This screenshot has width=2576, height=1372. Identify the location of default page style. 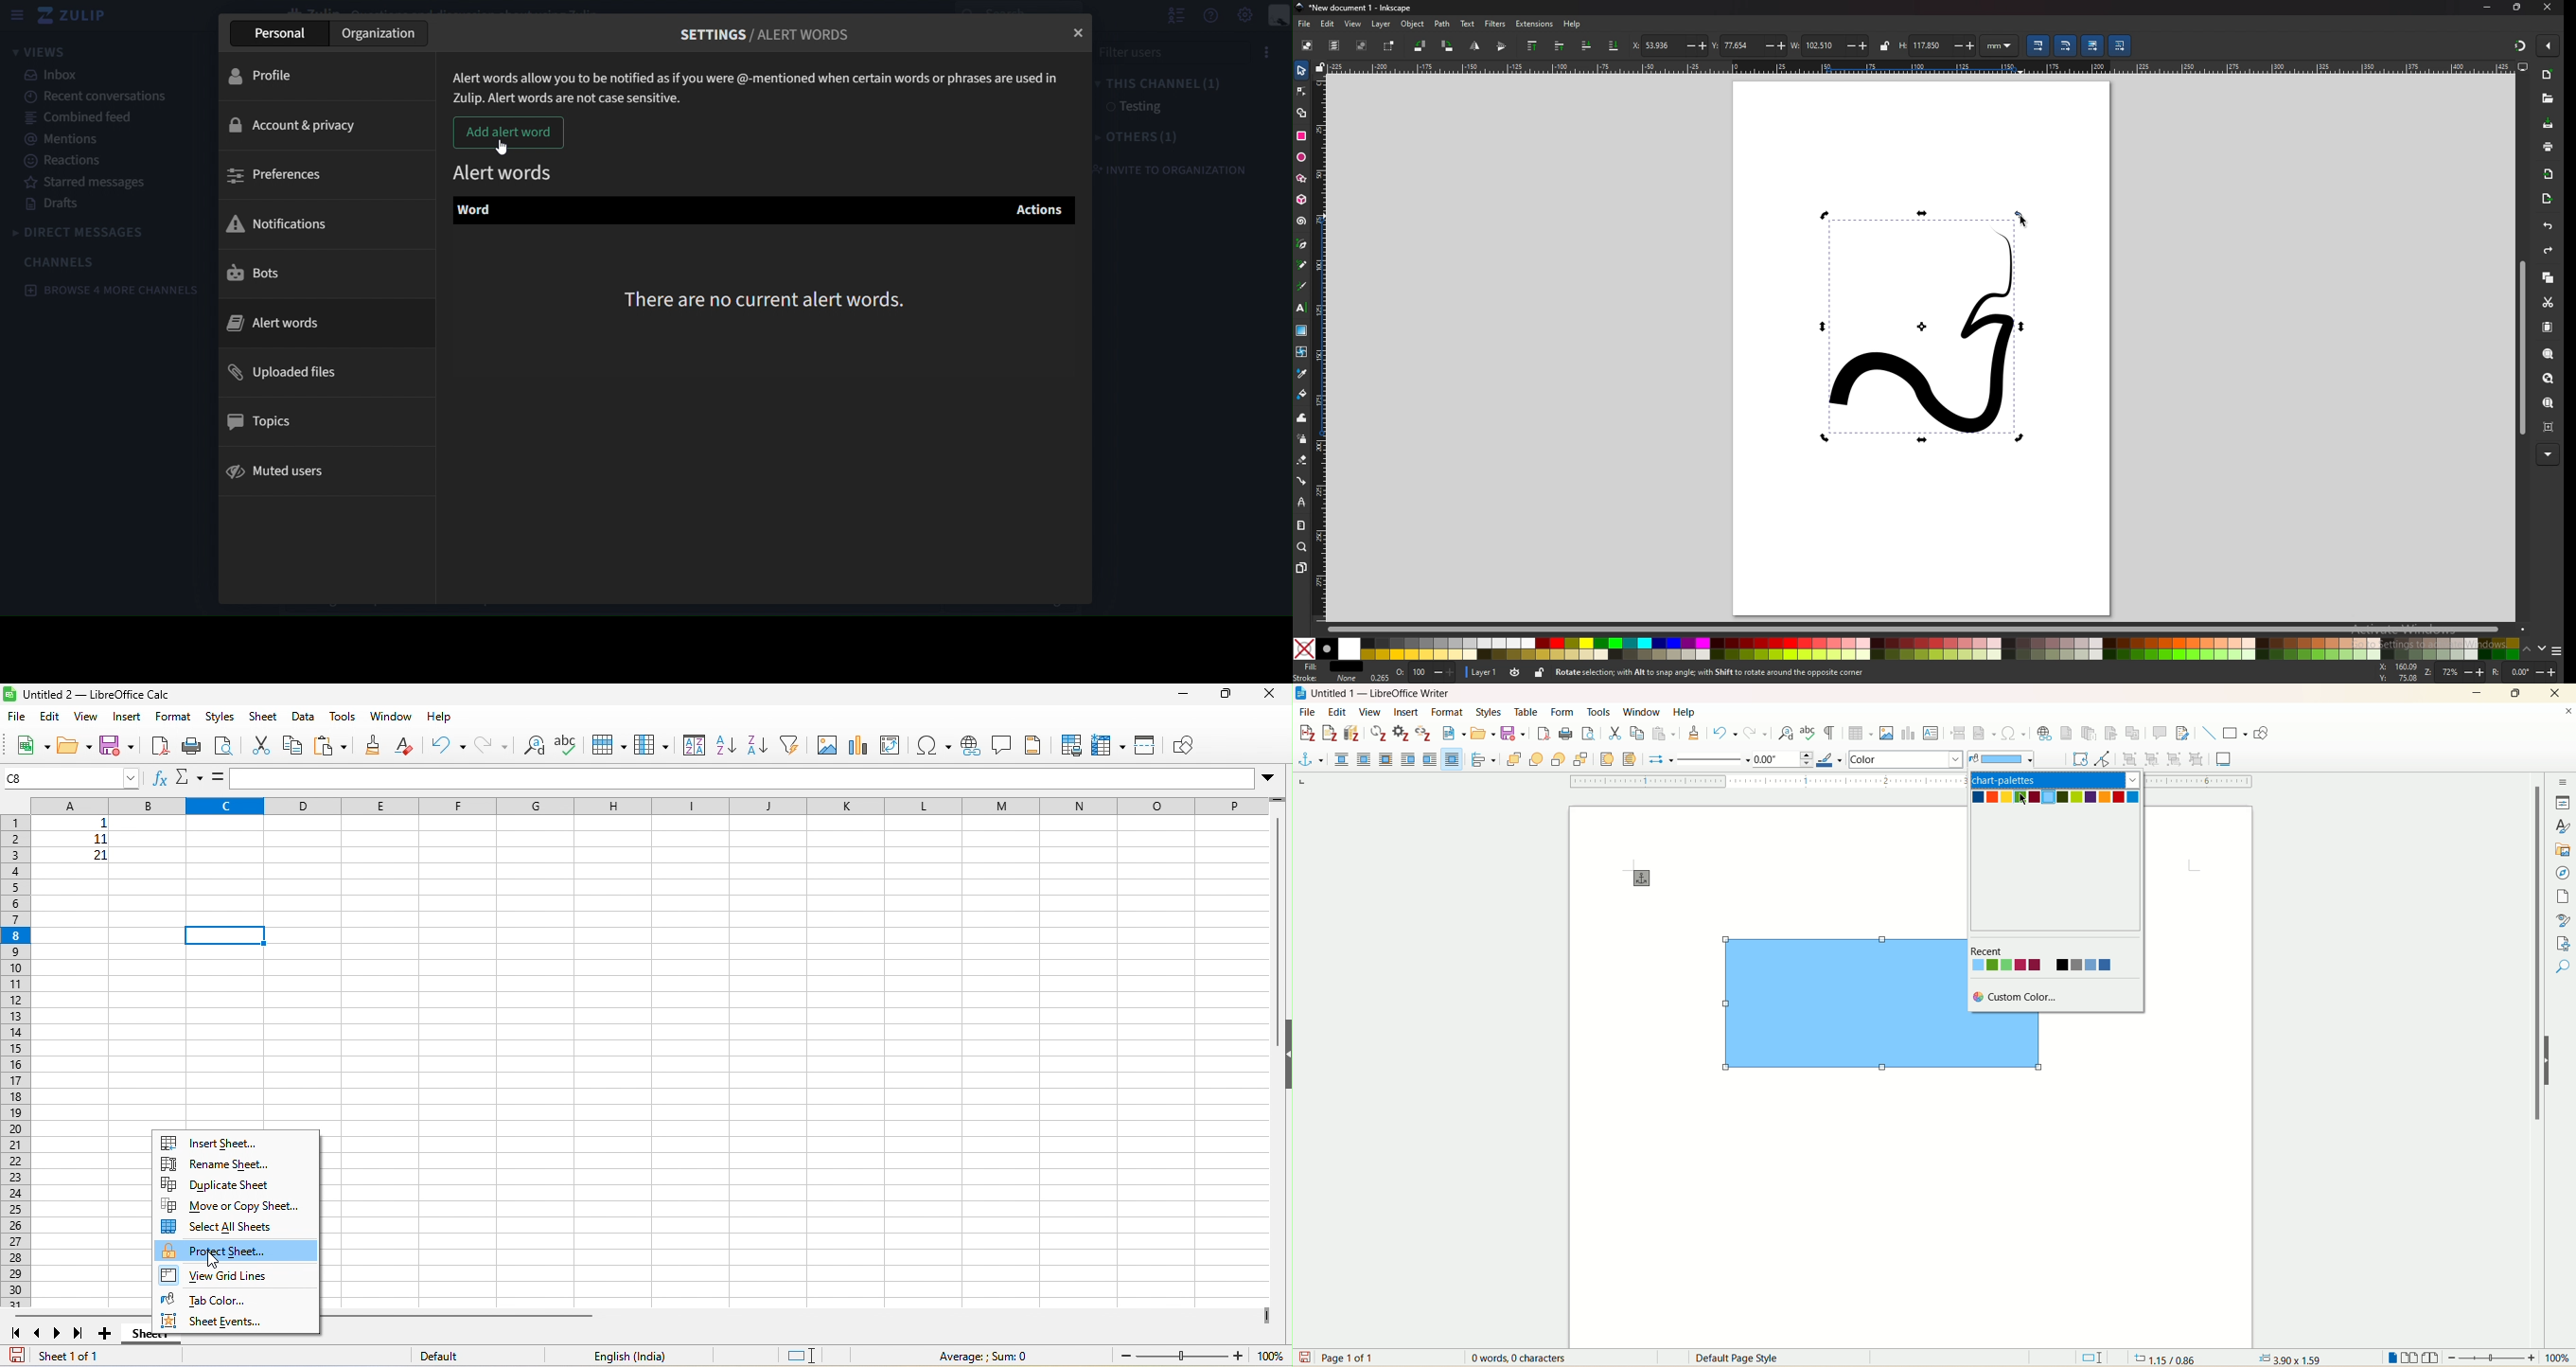
(1749, 1358).